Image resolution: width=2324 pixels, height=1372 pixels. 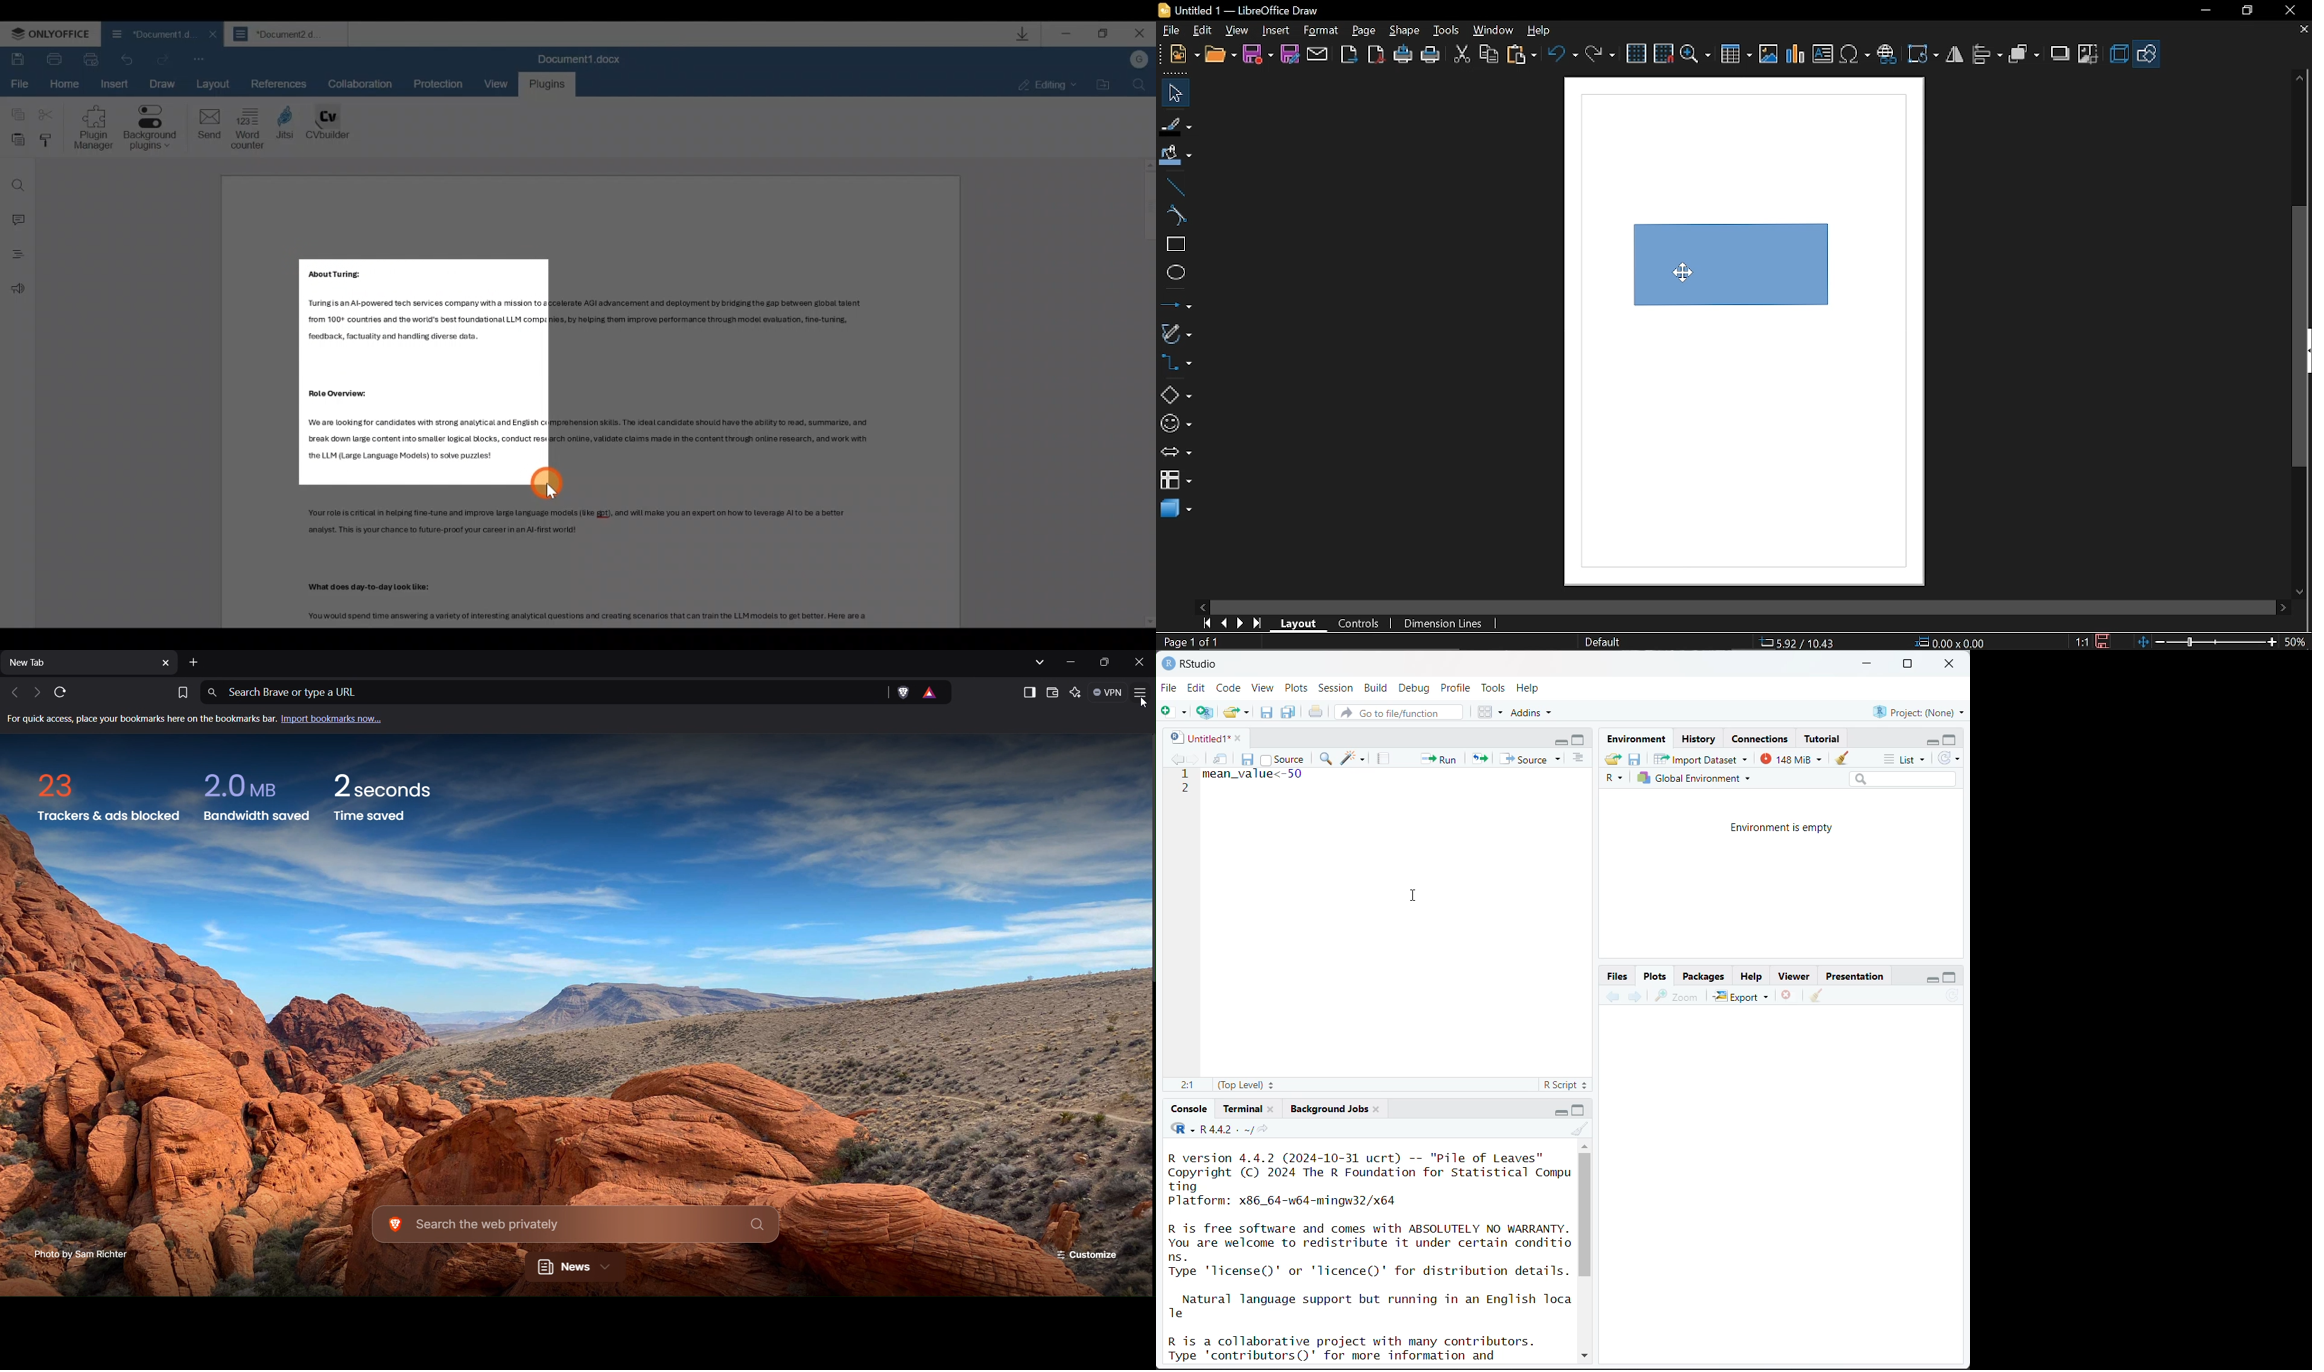 I want to click on Tutorial, so click(x=1824, y=737).